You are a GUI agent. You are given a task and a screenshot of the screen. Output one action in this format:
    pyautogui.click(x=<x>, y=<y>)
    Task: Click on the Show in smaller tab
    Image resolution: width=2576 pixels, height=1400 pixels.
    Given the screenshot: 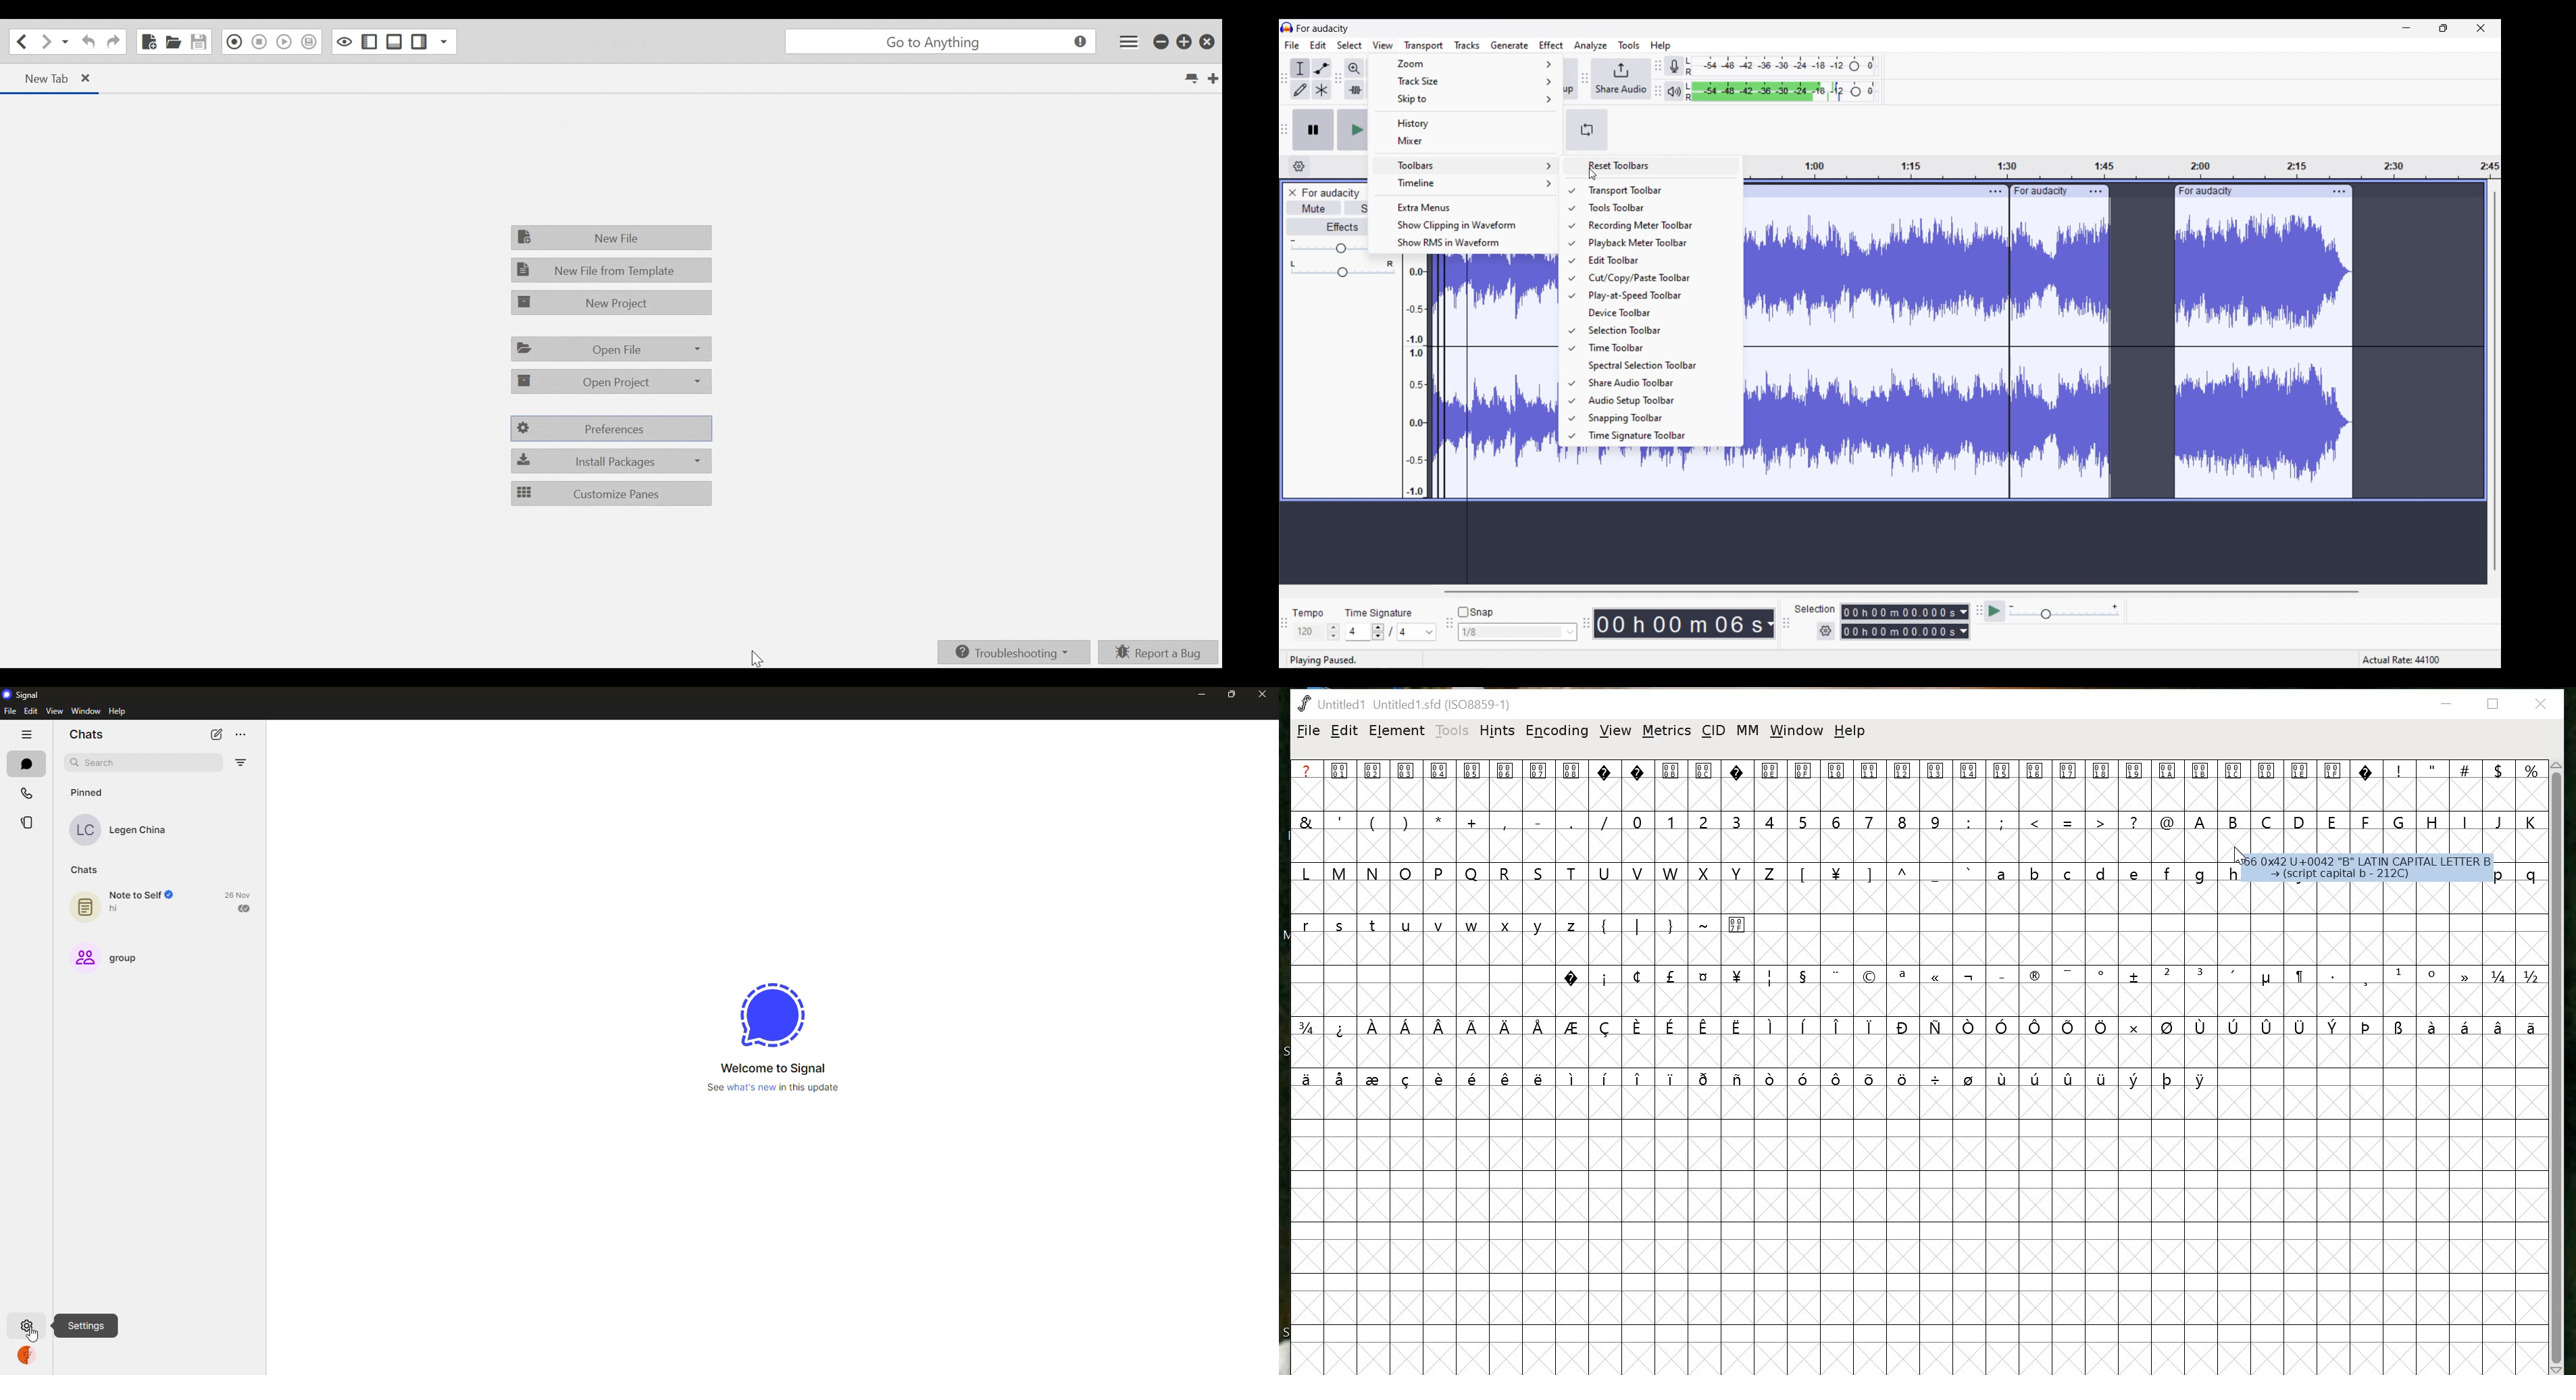 What is the action you would take?
    pyautogui.click(x=2444, y=28)
    